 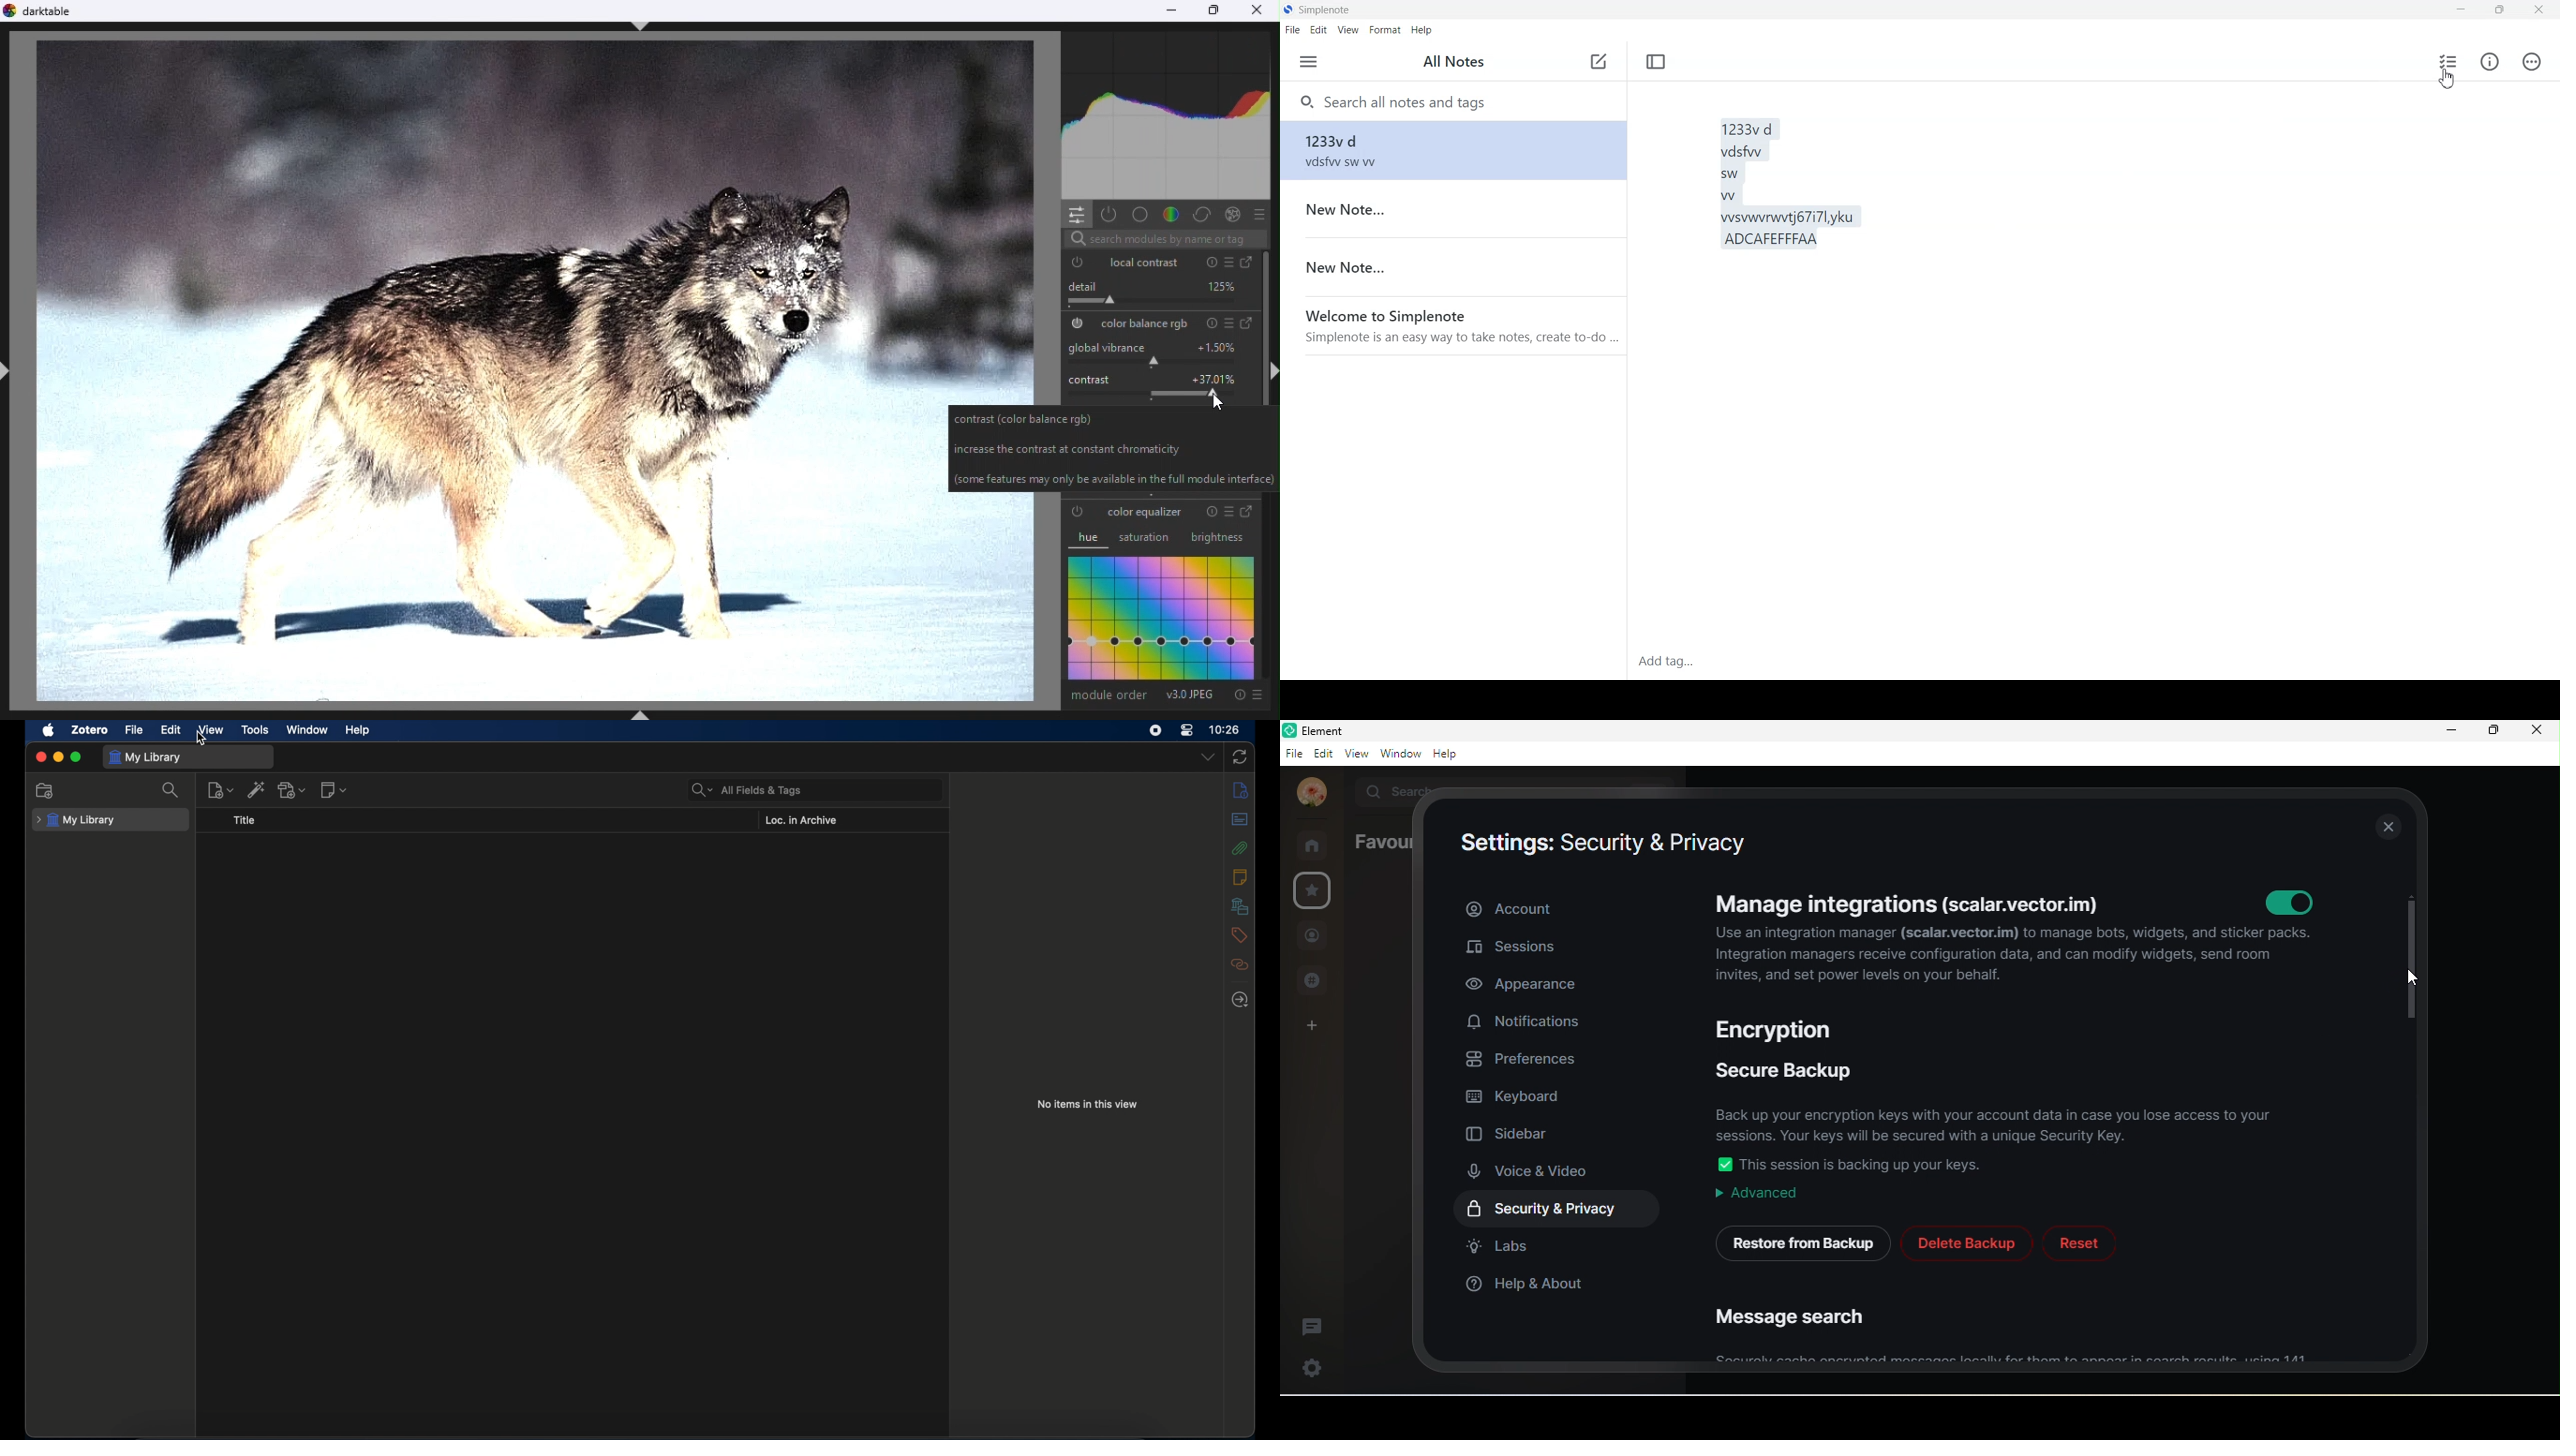 What do you see at coordinates (1656, 61) in the screenshot?
I see `Toggle focus mode` at bounding box center [1656, 61].